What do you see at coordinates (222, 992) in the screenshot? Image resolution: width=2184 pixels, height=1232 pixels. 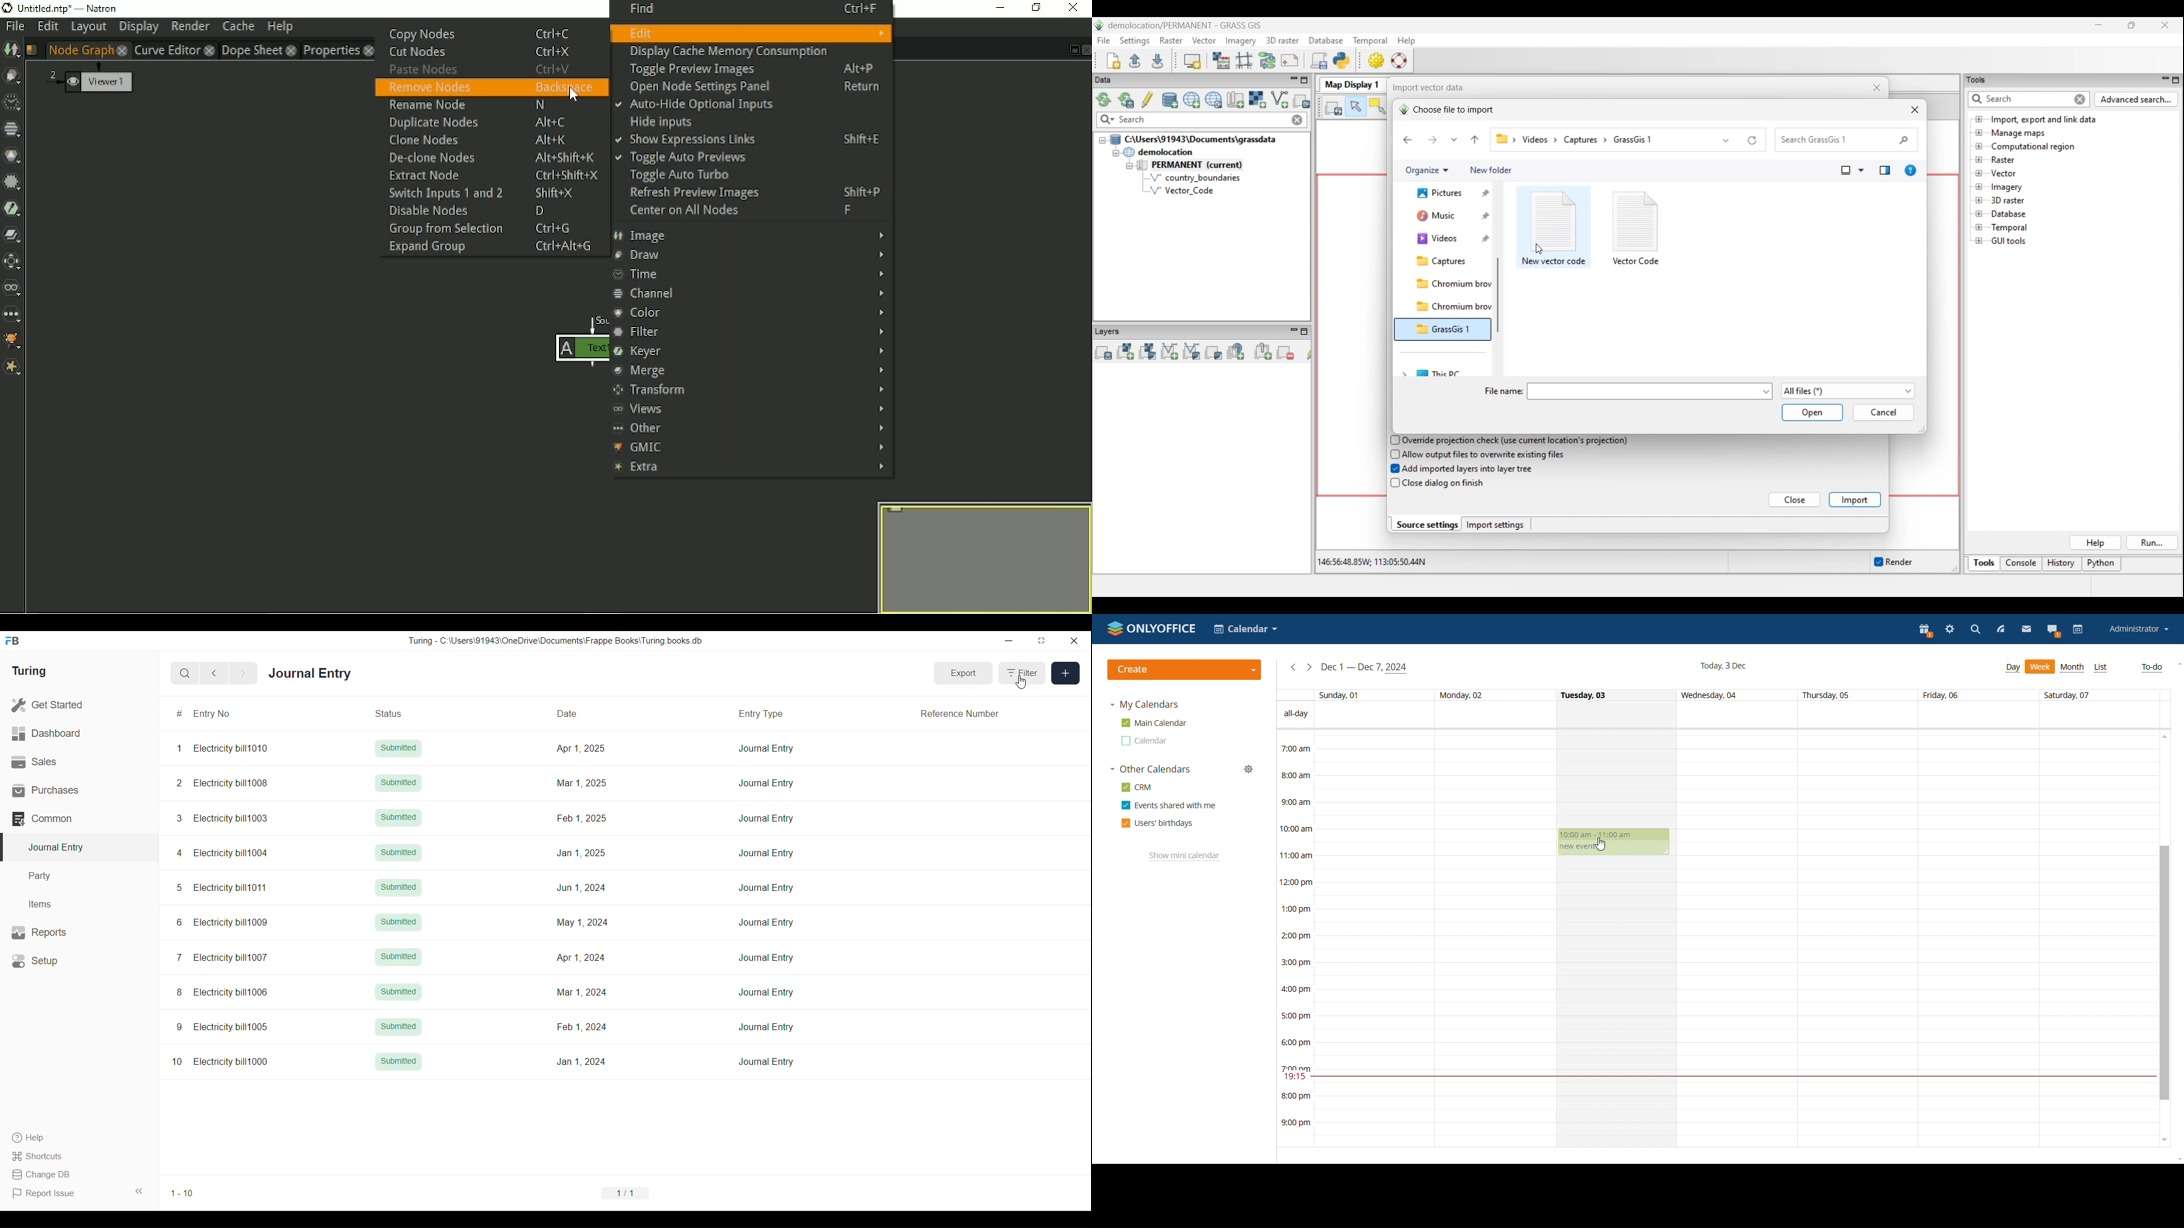 I see `8 Electricity bill1006` at bounding box center [222, 992].